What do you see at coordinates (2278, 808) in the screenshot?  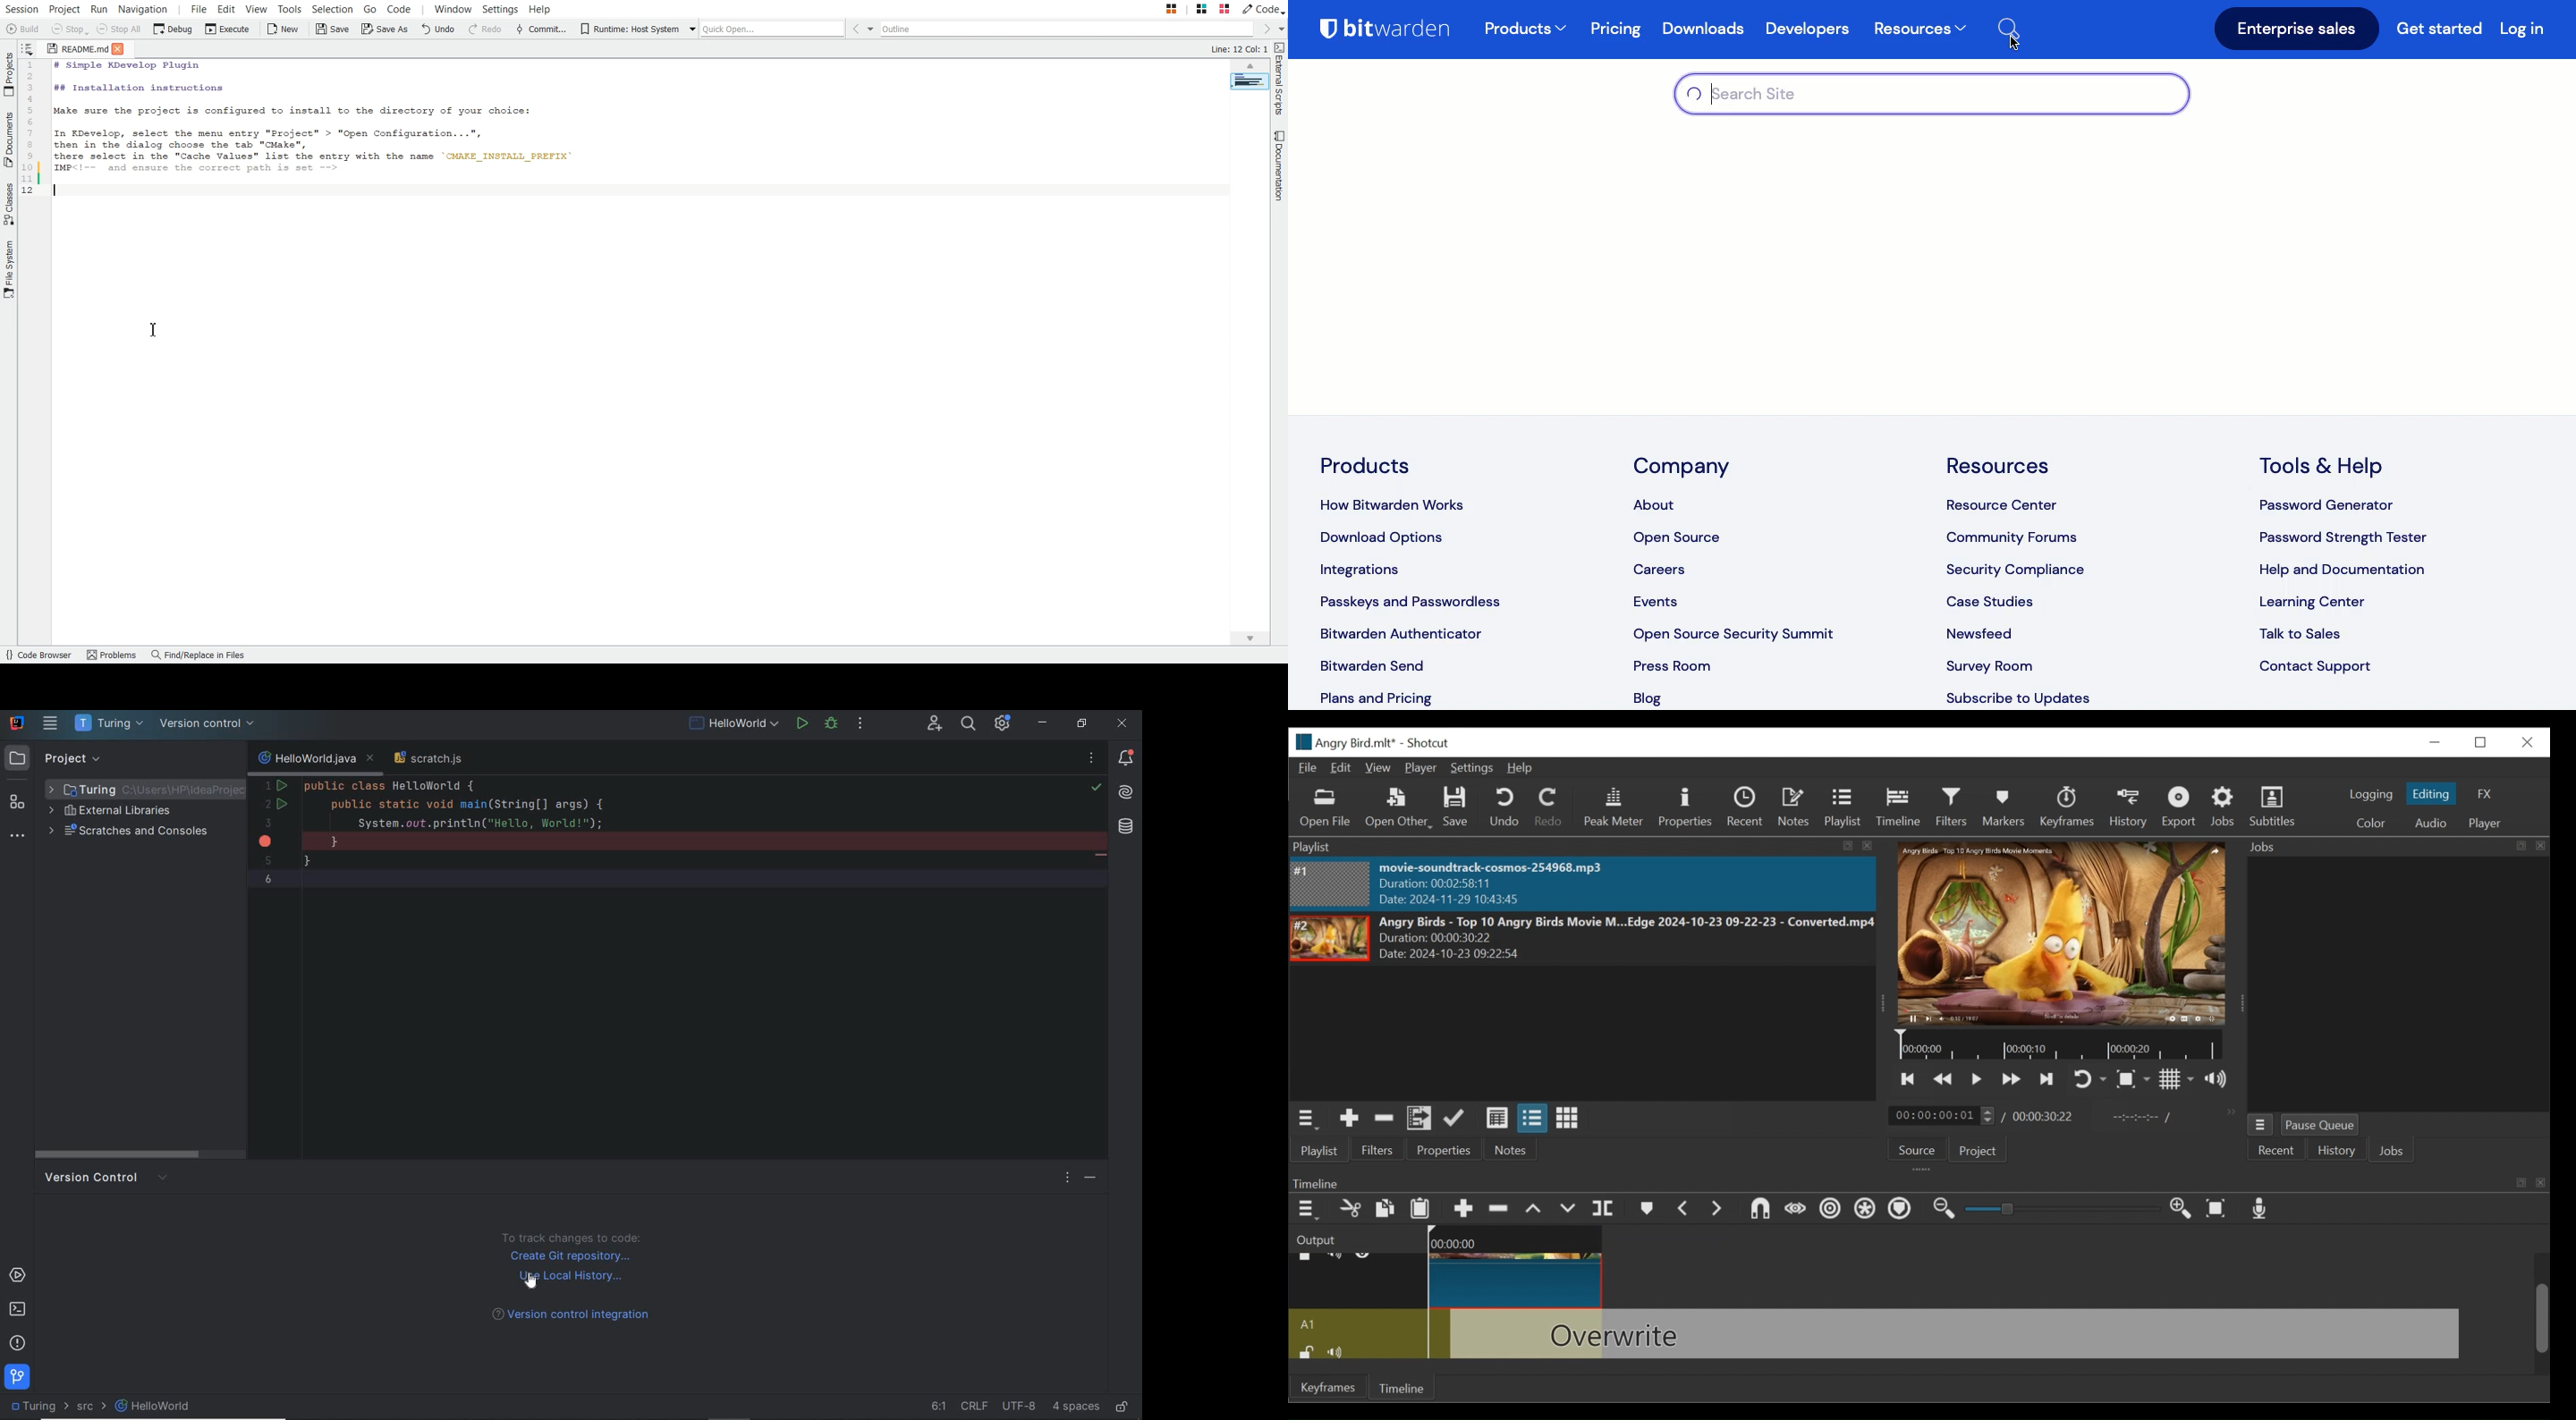 I see `Subtitles` at bounding box center [2278, 808].